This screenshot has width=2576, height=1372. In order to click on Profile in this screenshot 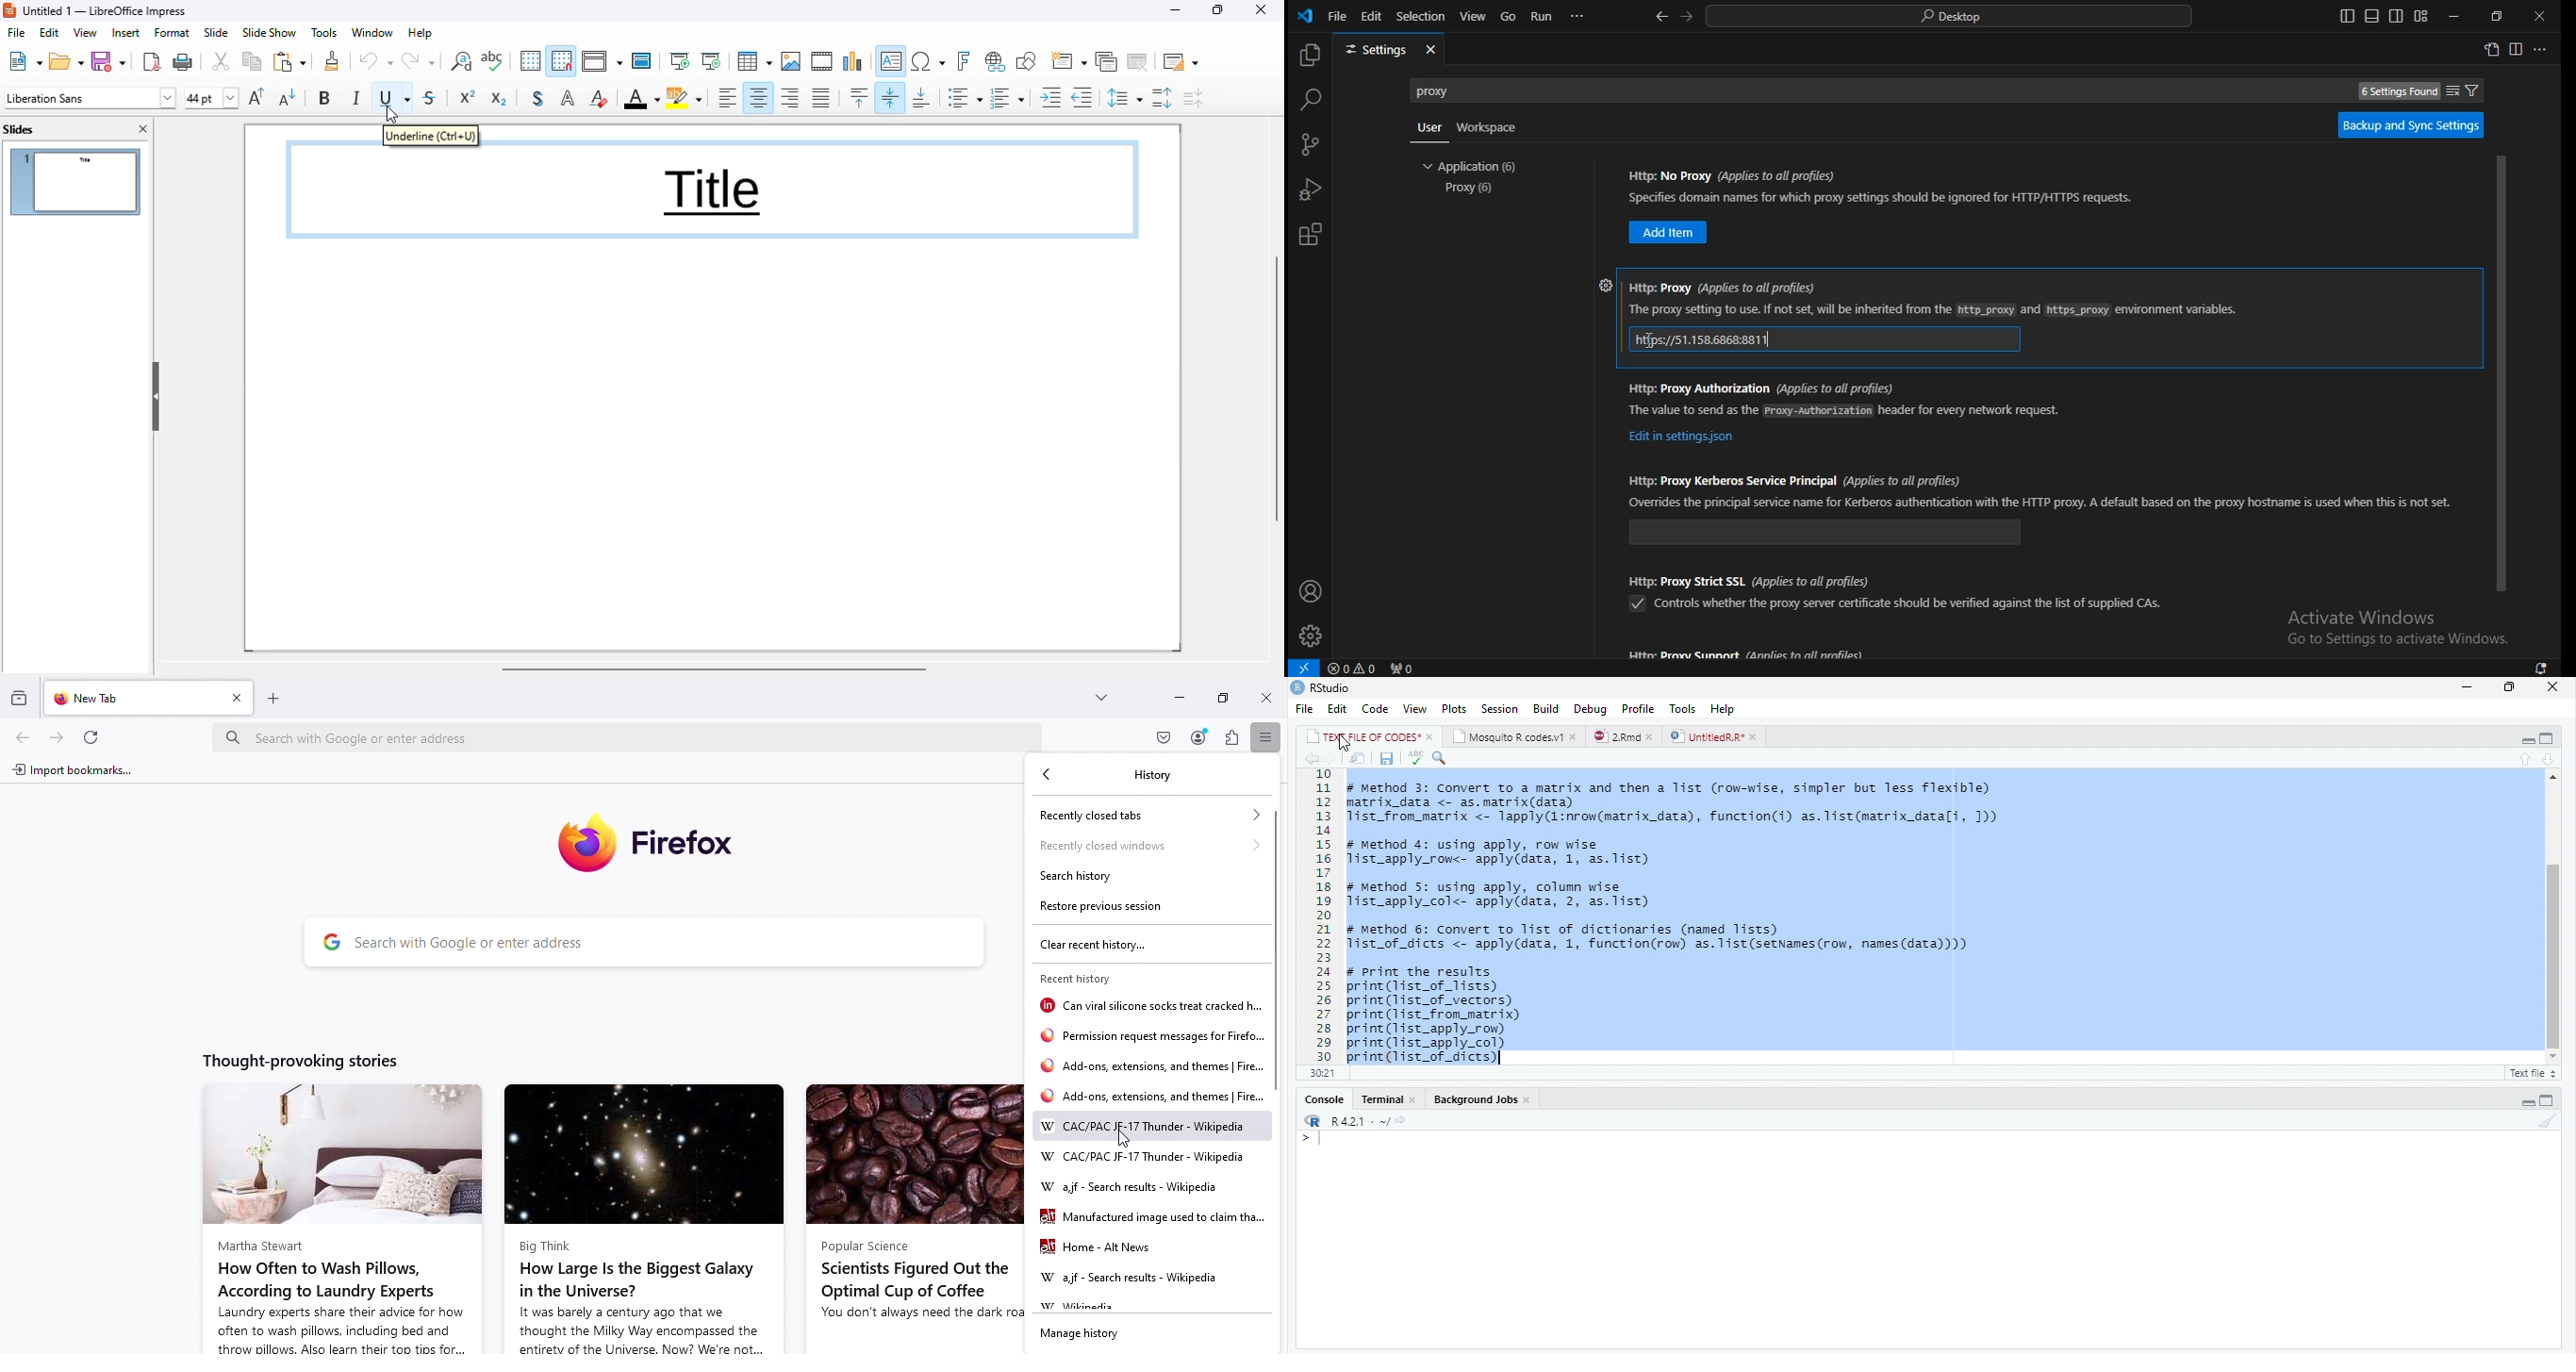, I will do `click(1639, 707)`.